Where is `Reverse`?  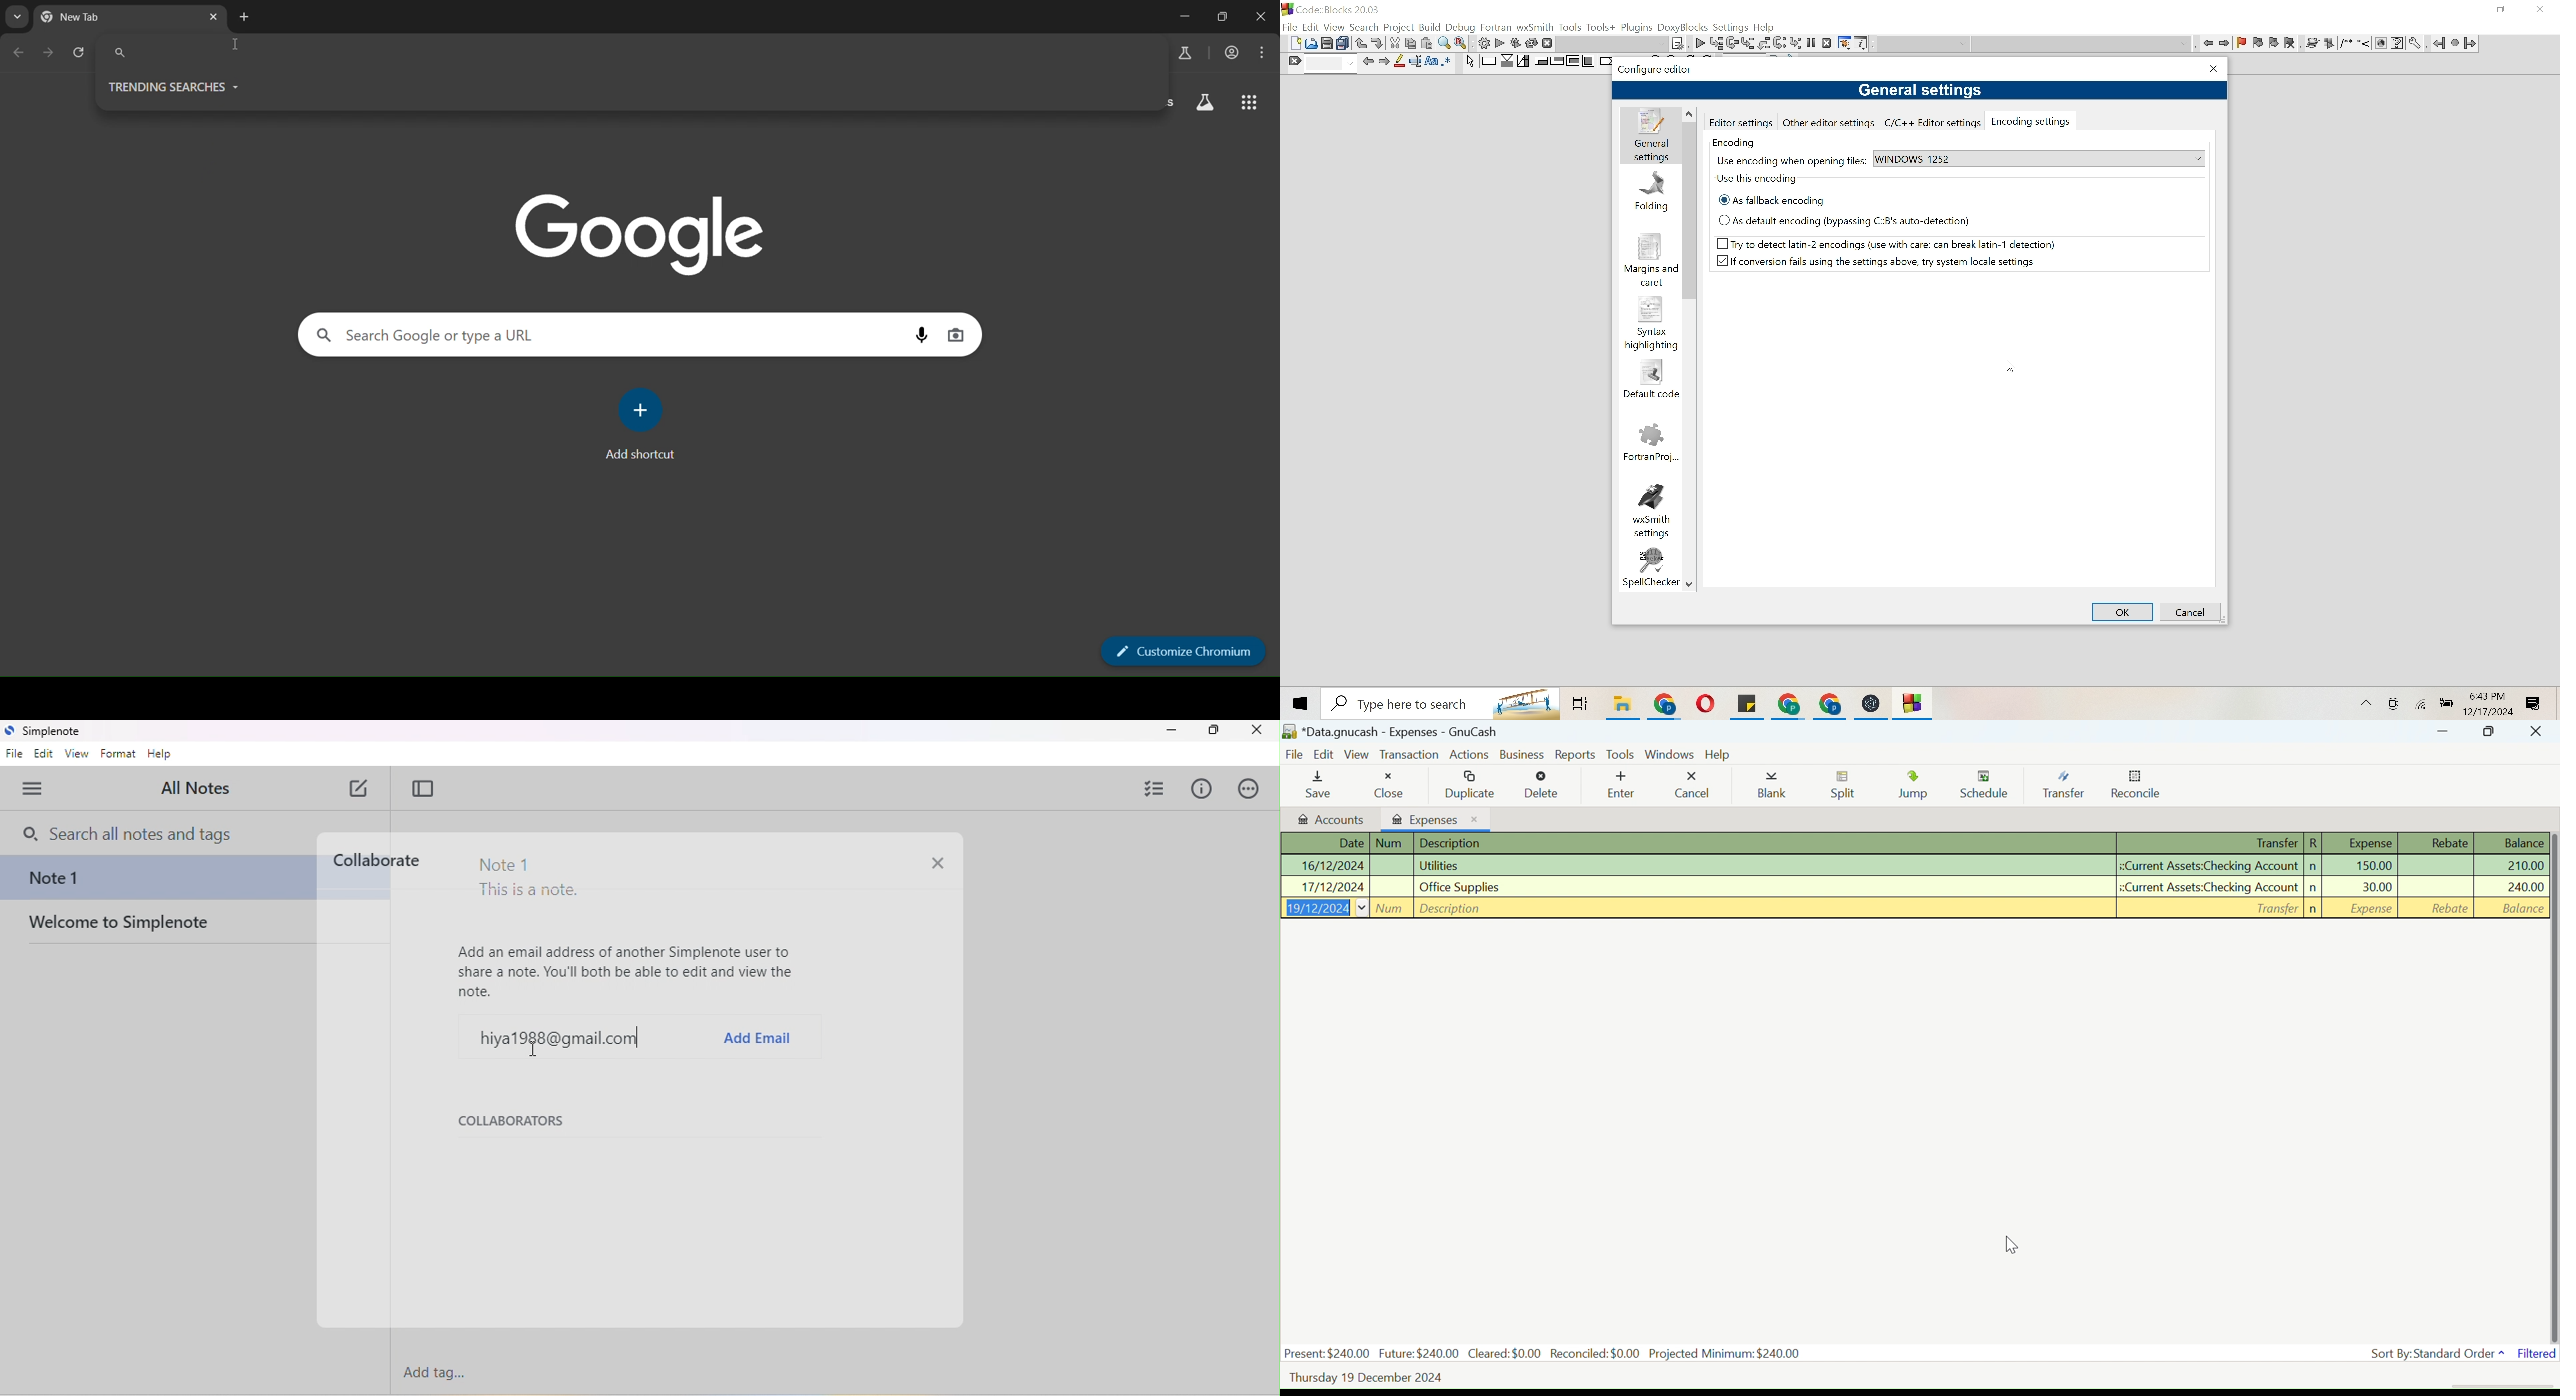 Reverse is located at coordinates (1523, 43).